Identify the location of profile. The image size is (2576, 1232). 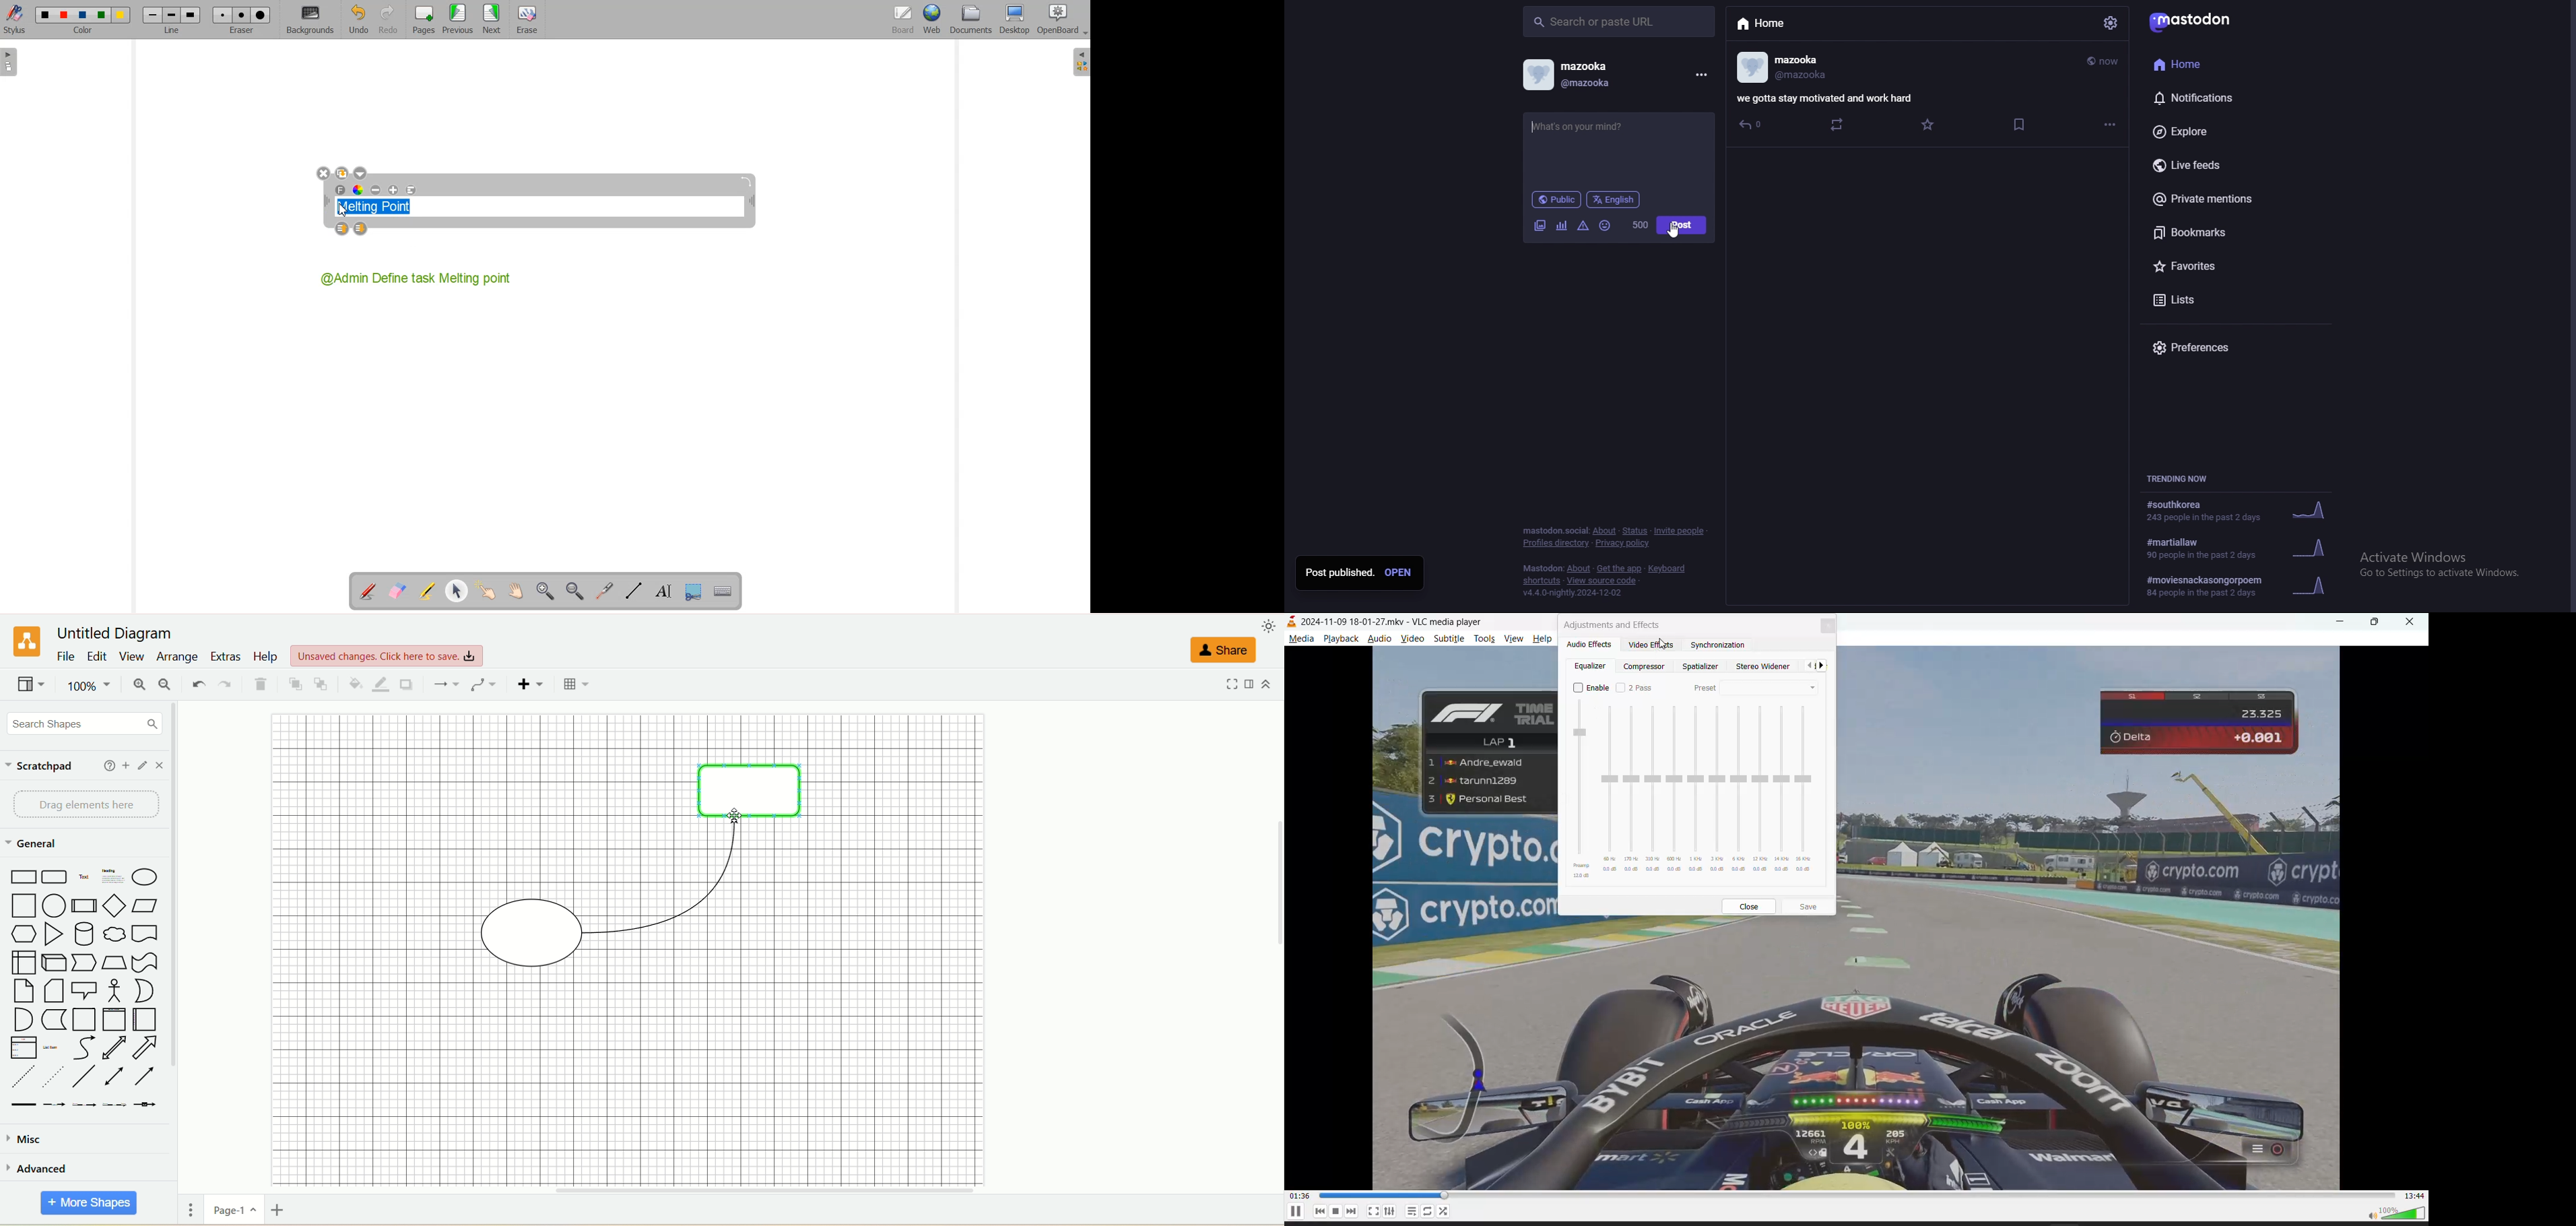
(1538, 75).